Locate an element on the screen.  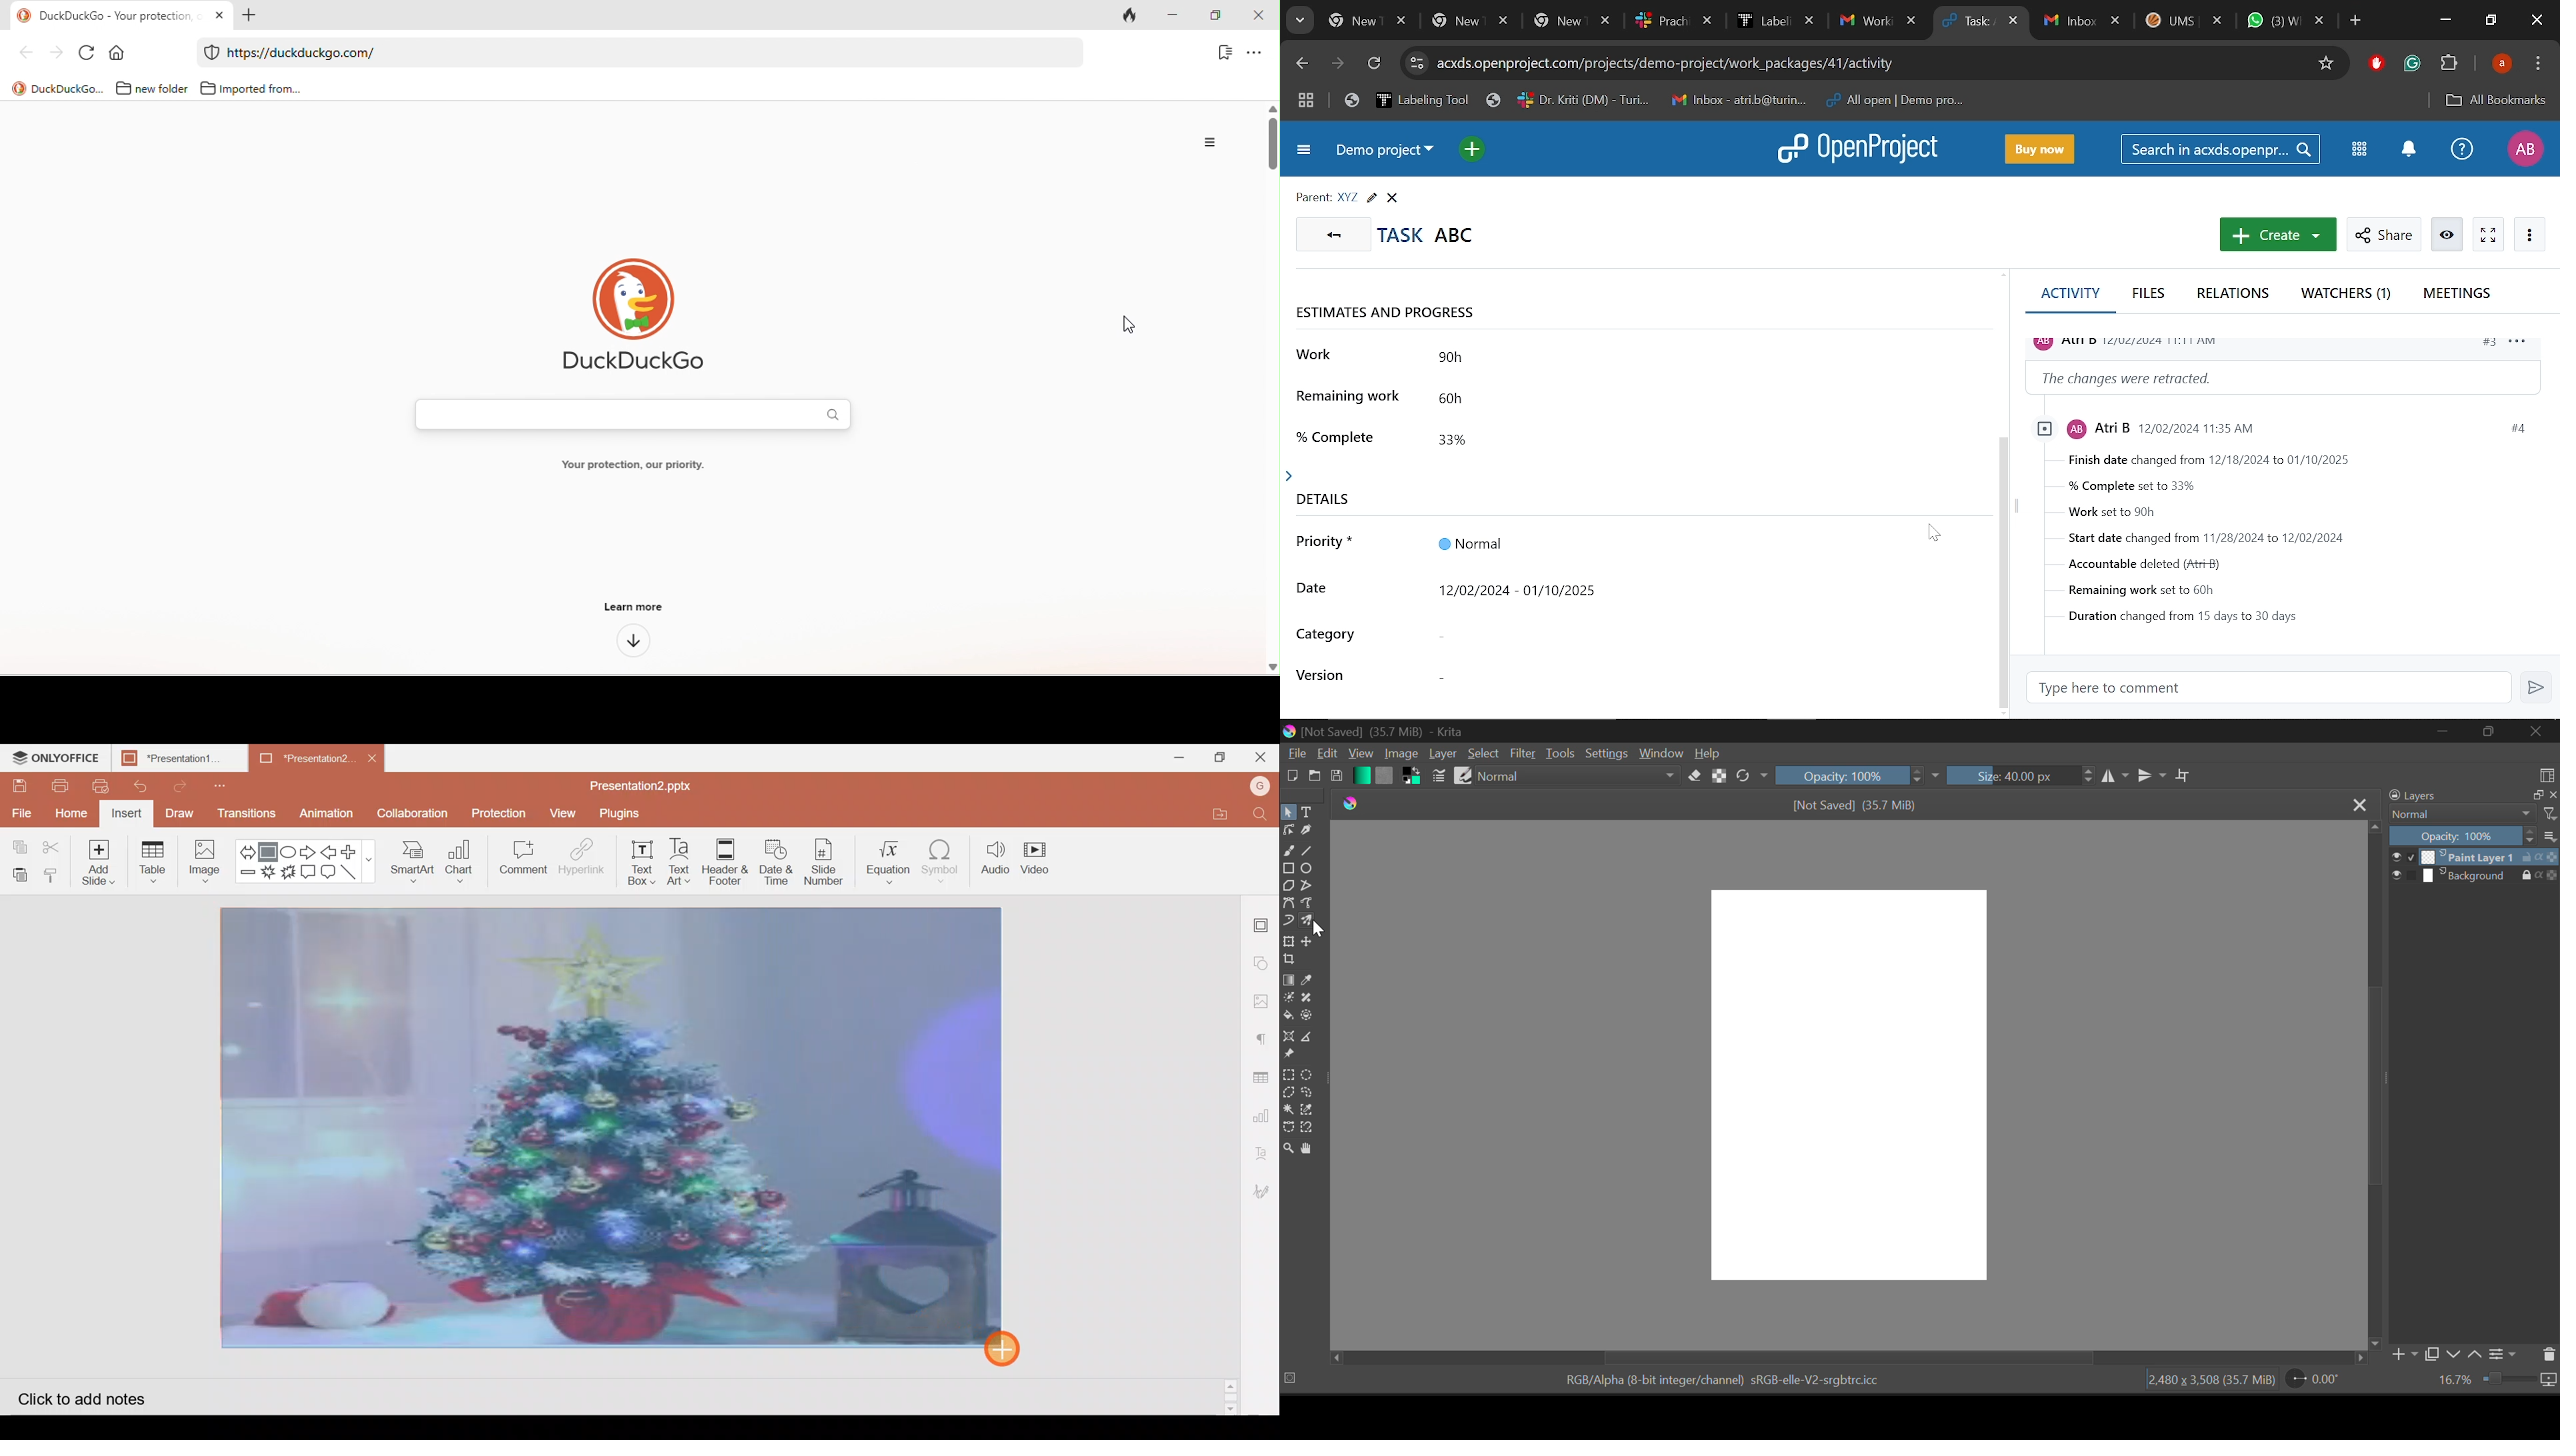
Settings is located at coordinates (1607, 754).